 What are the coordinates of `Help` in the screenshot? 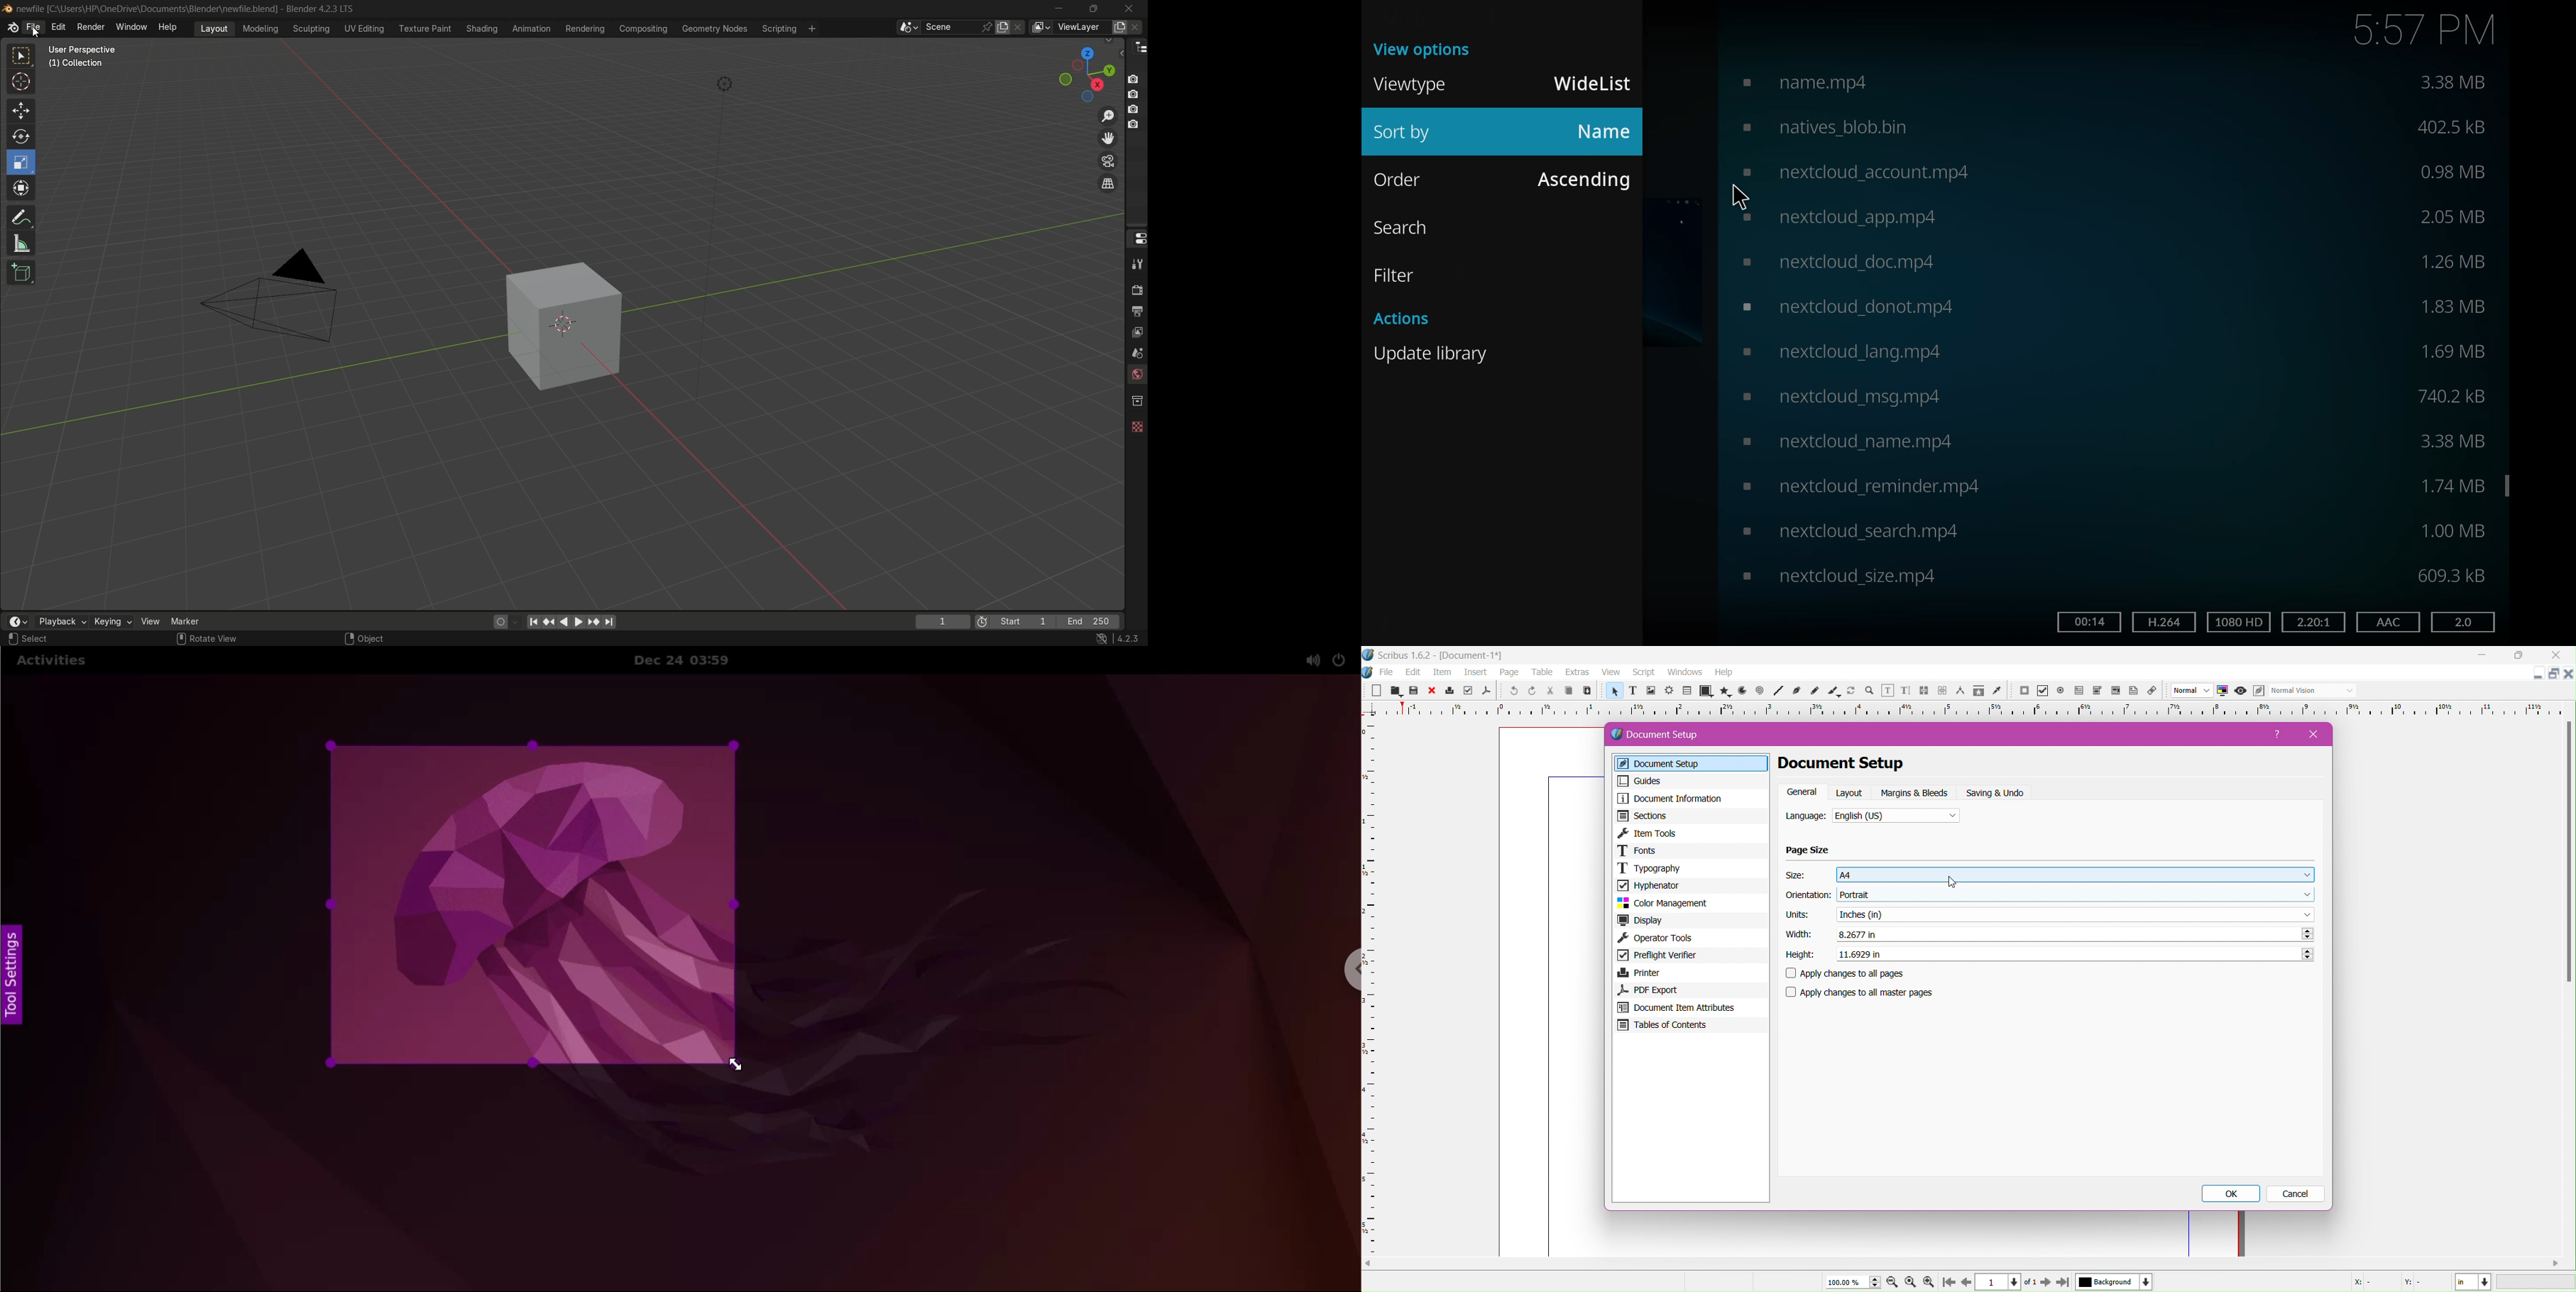 It's located at (2279, 737).